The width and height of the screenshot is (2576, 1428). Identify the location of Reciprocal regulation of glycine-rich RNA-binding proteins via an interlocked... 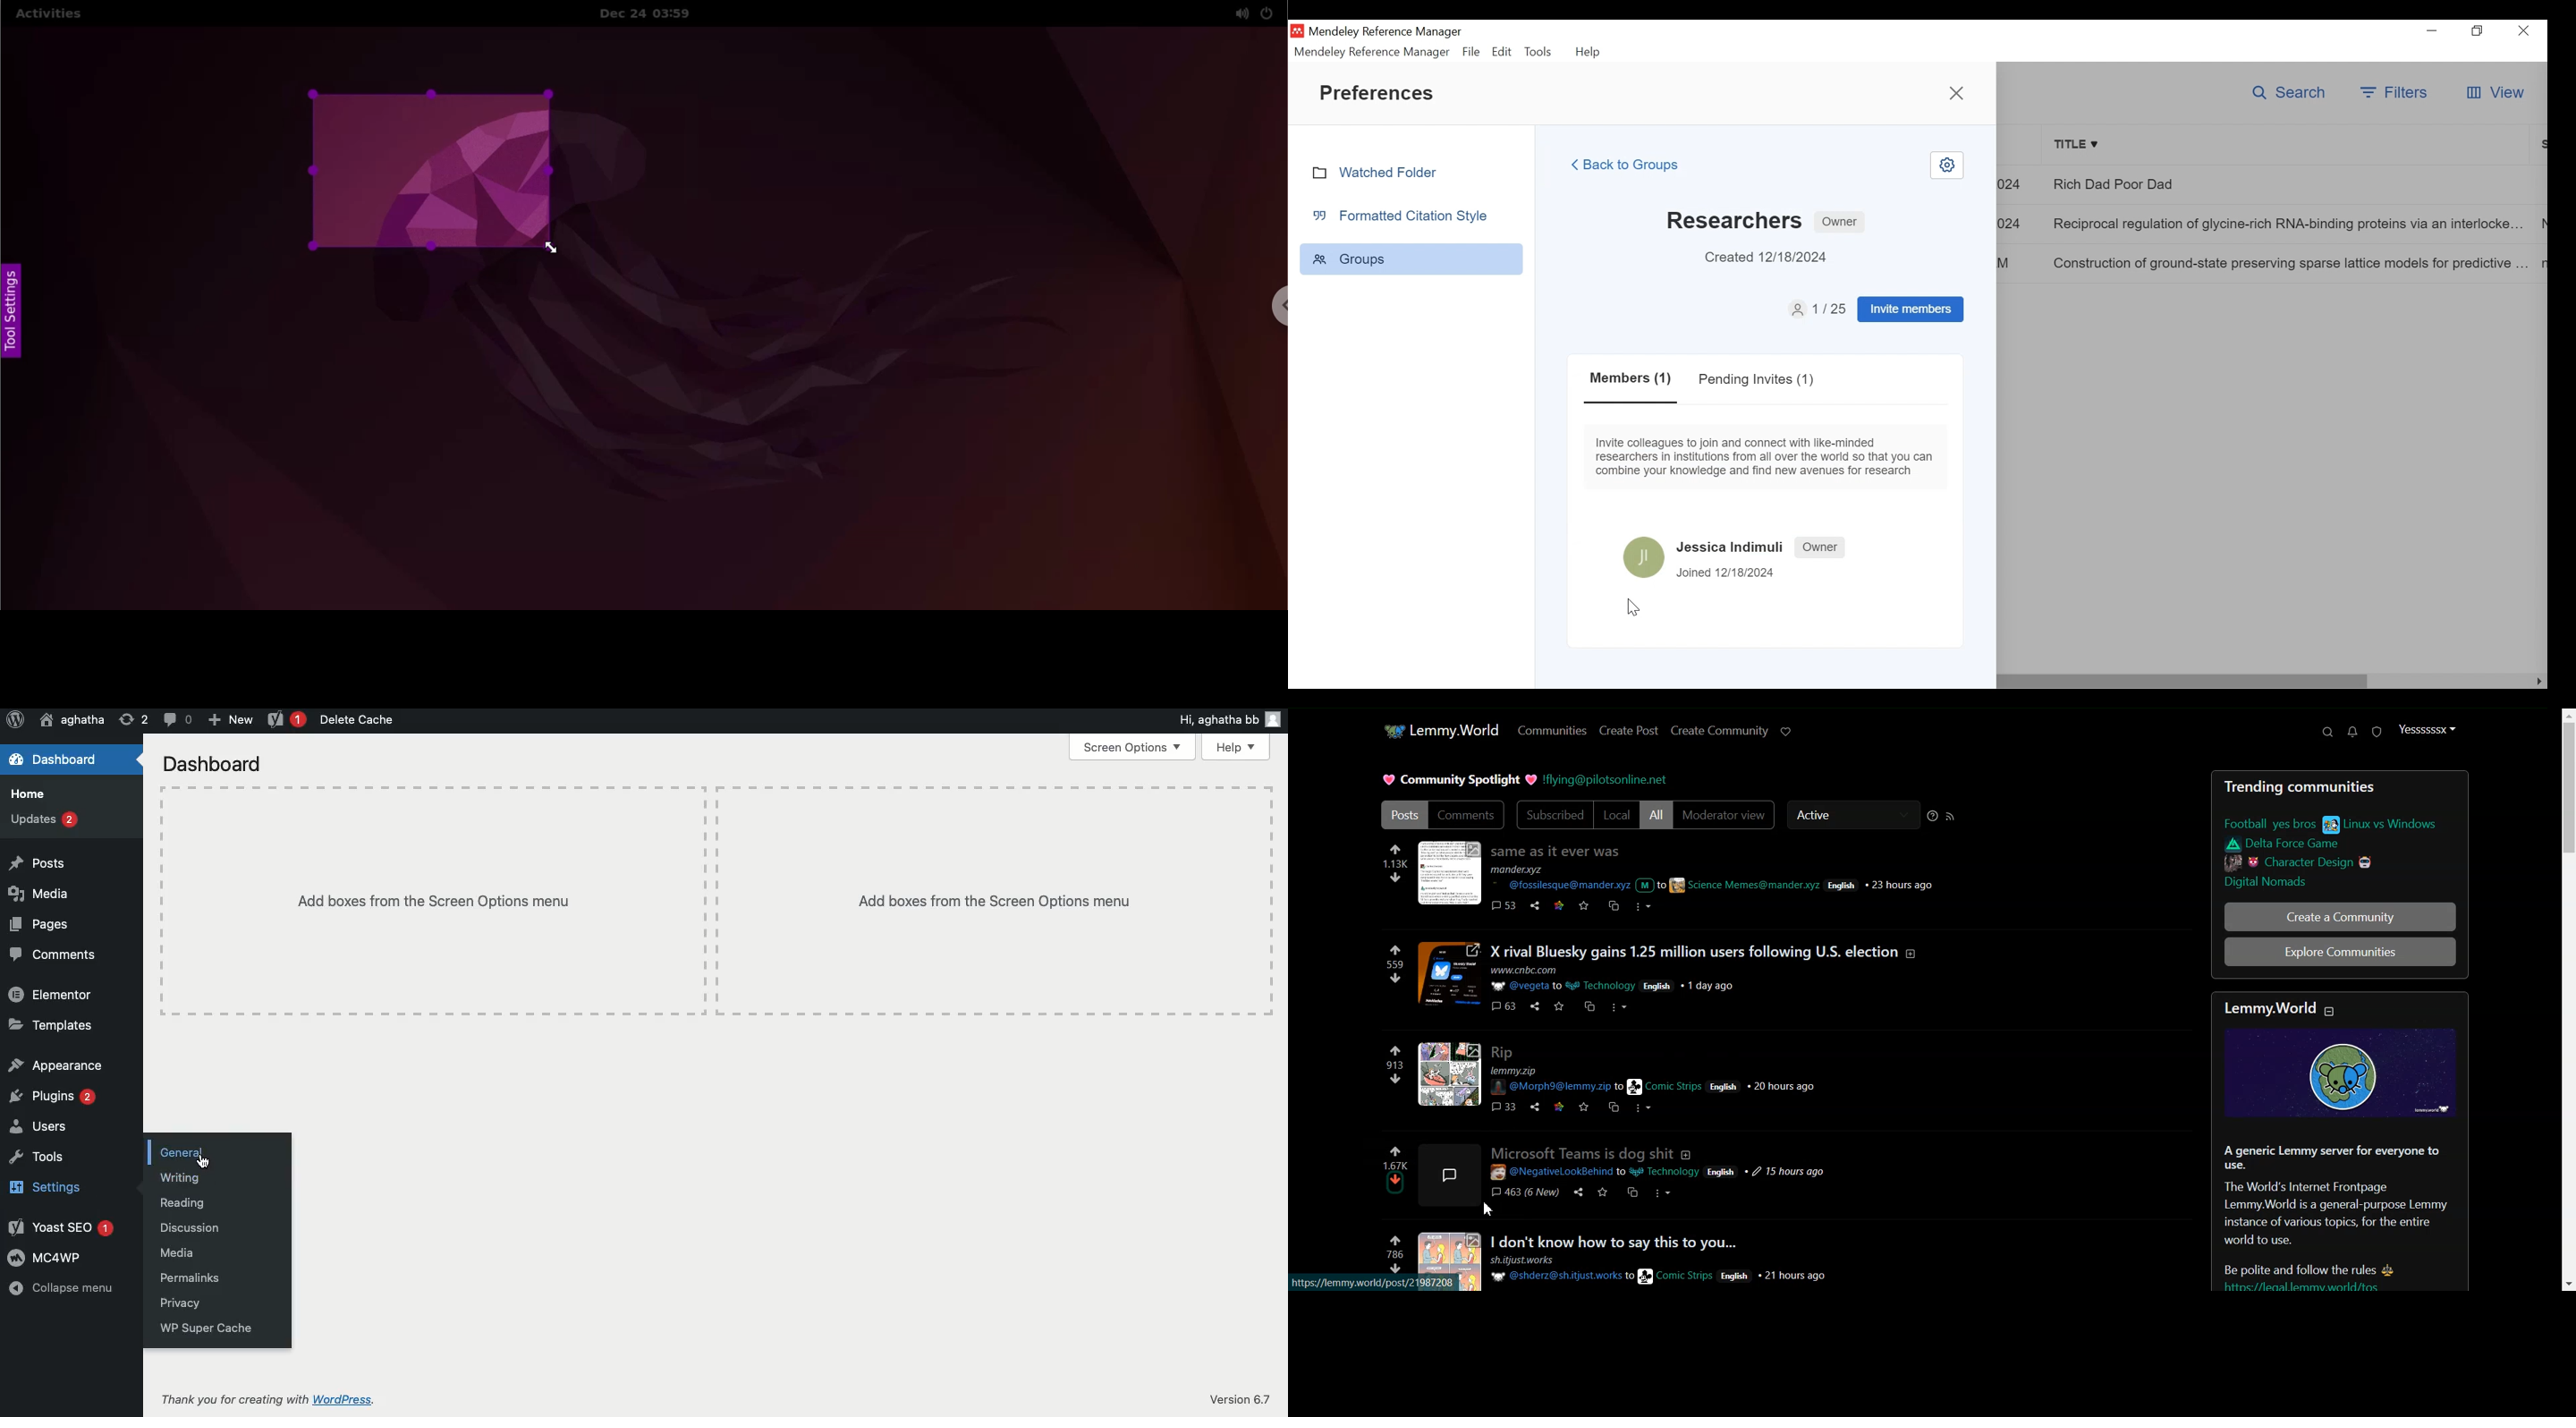
(2290, 222).